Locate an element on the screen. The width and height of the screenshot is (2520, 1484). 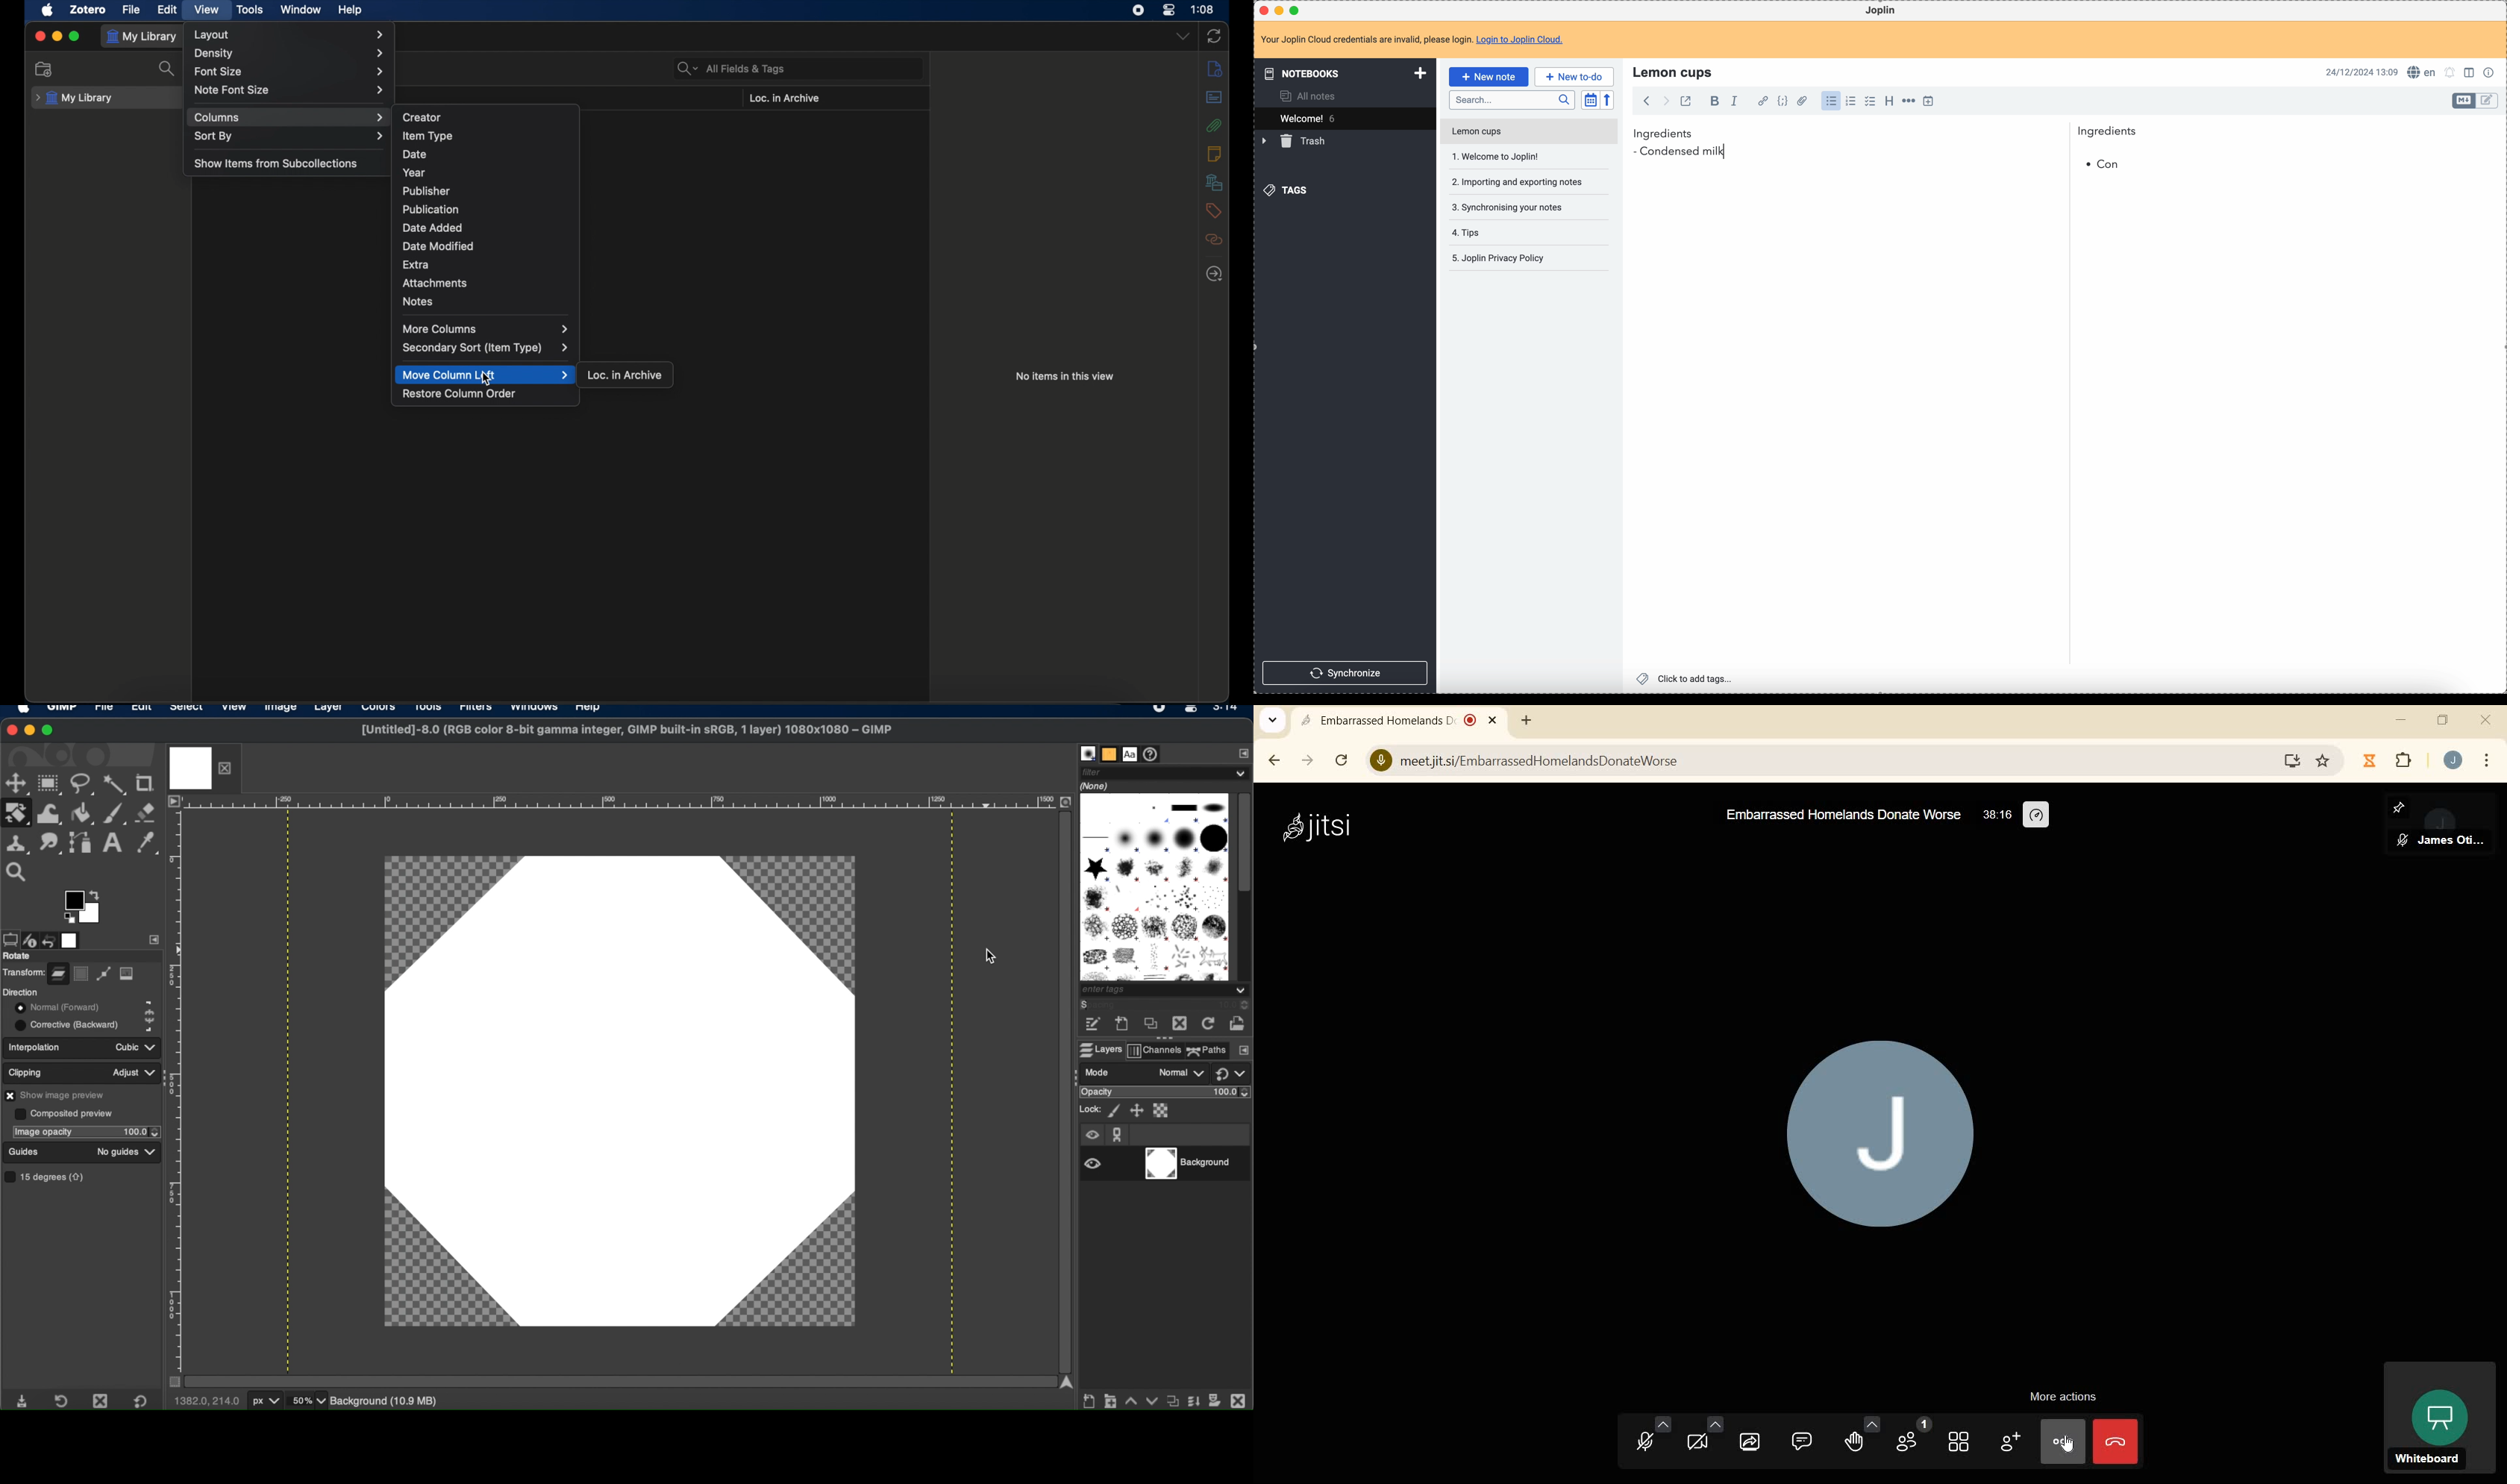
date added is located at coordinates (432, 228).